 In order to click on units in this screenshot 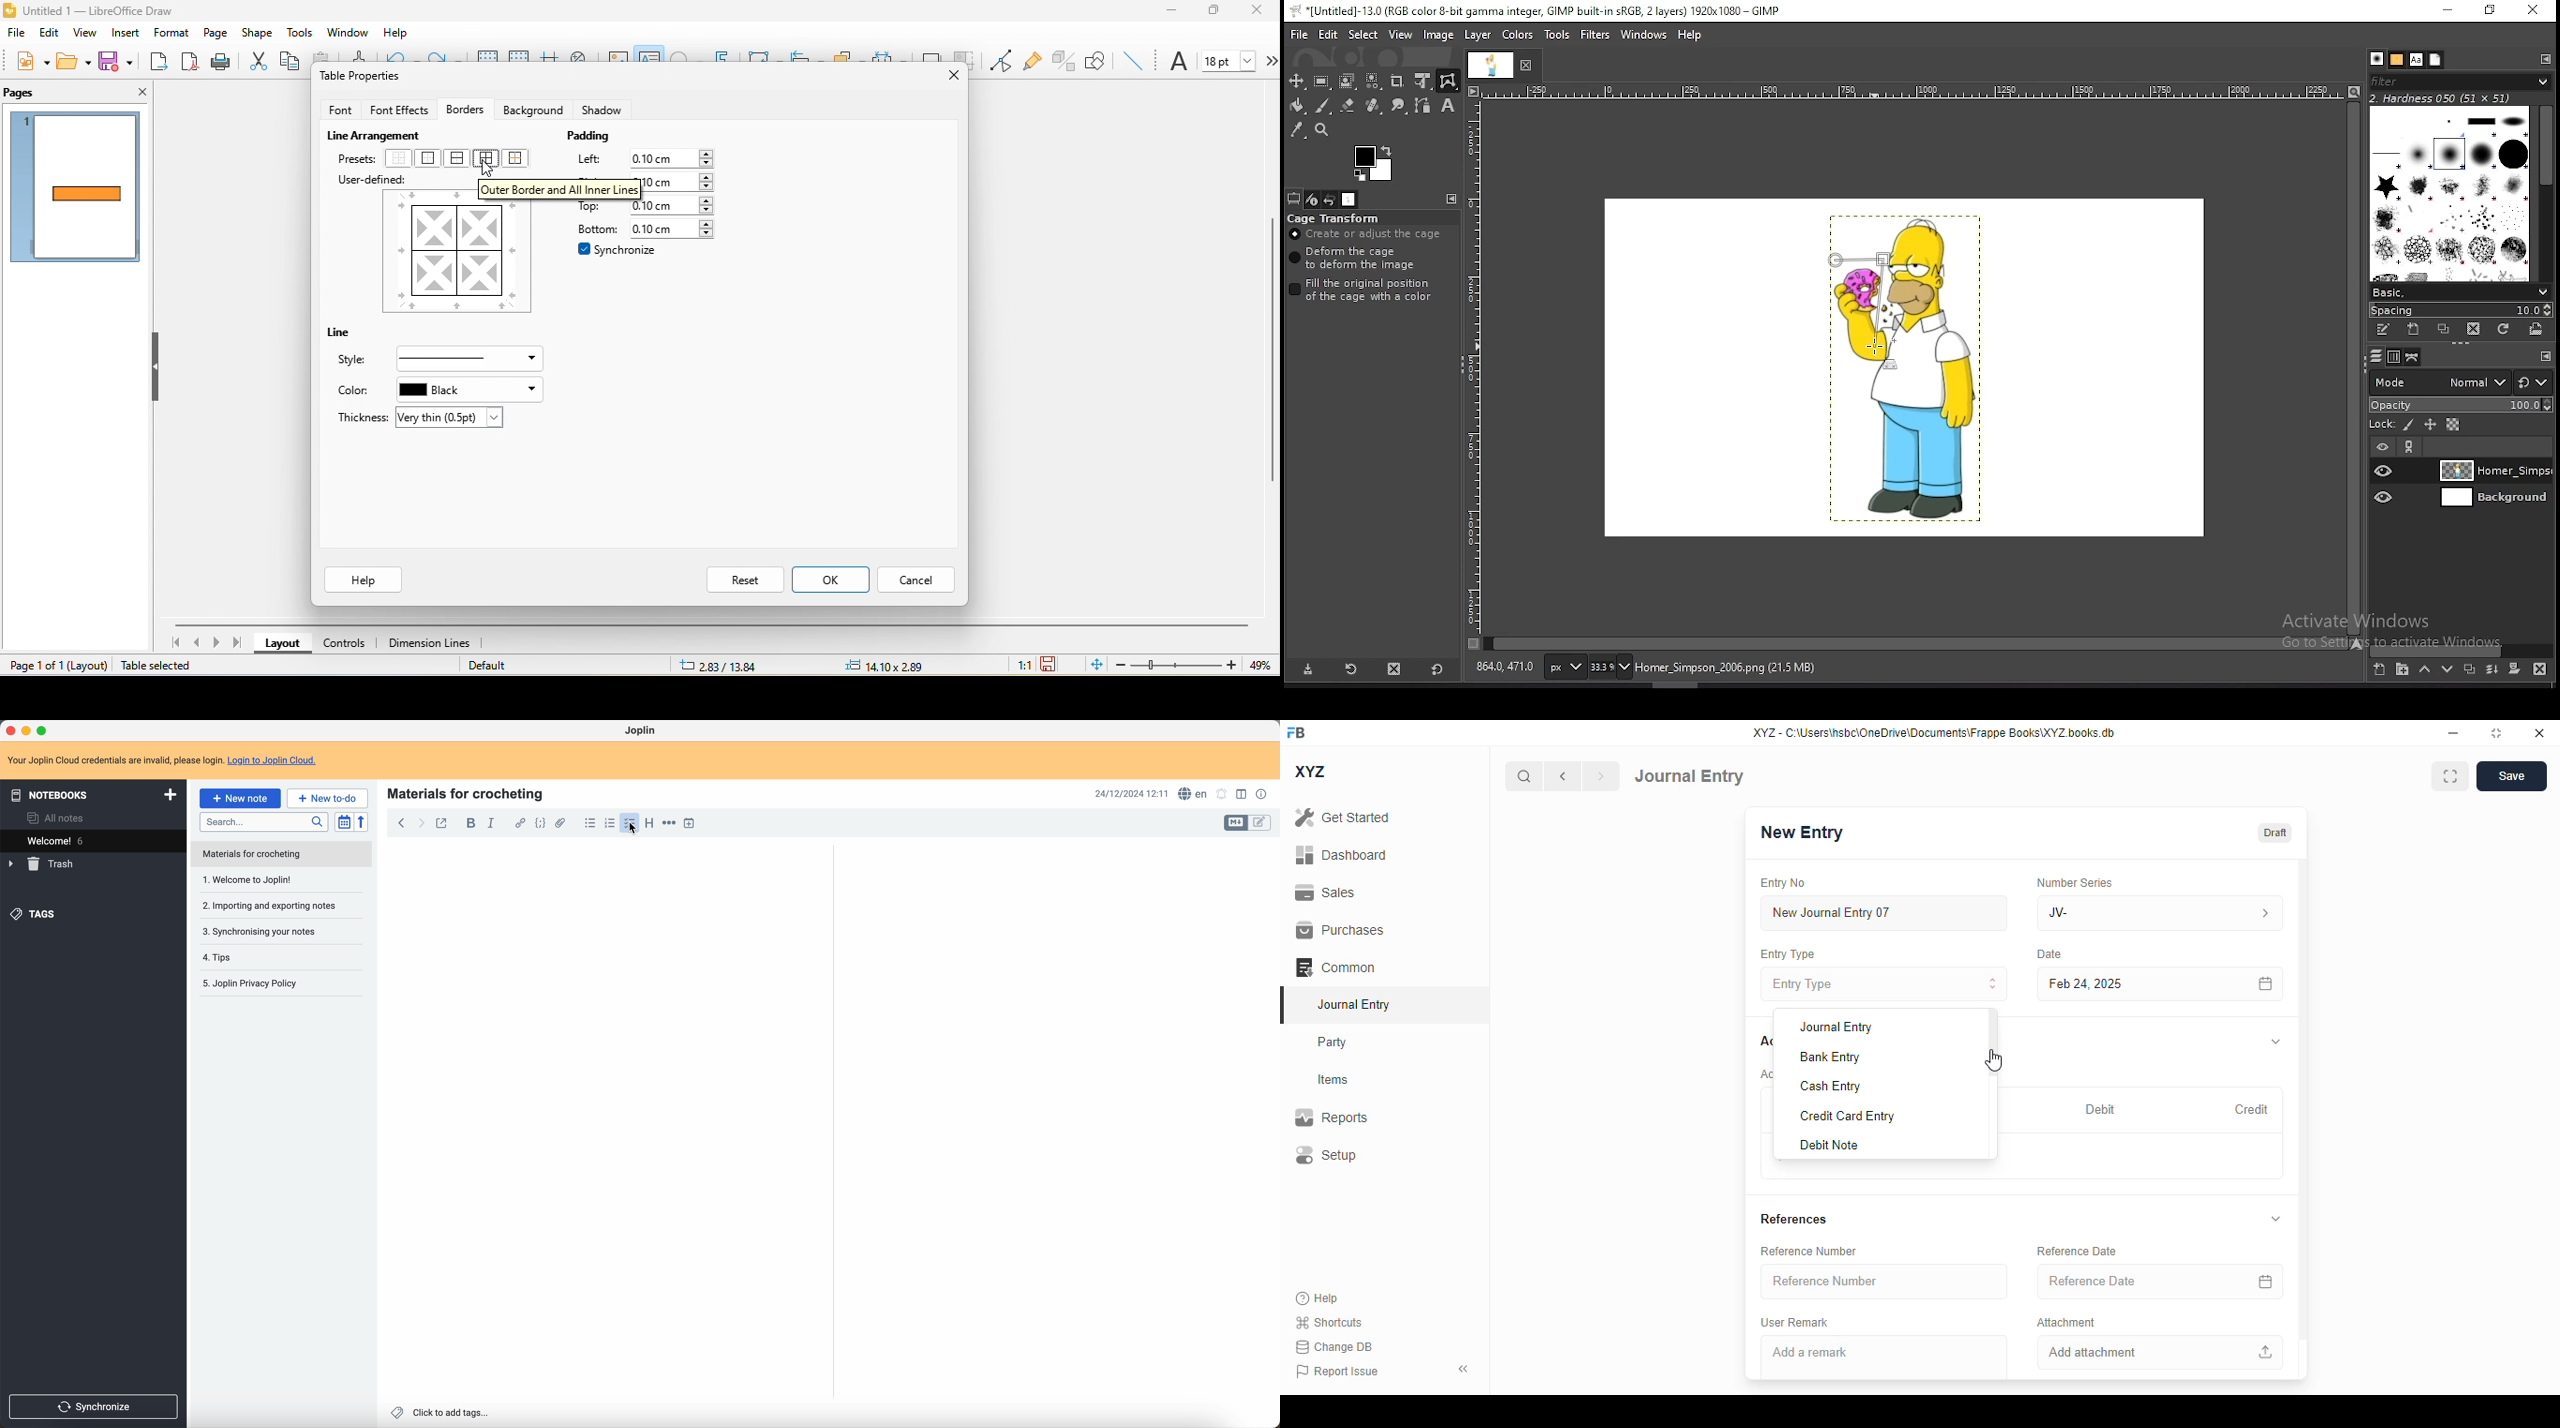, I will do `click(1563, 668)`.